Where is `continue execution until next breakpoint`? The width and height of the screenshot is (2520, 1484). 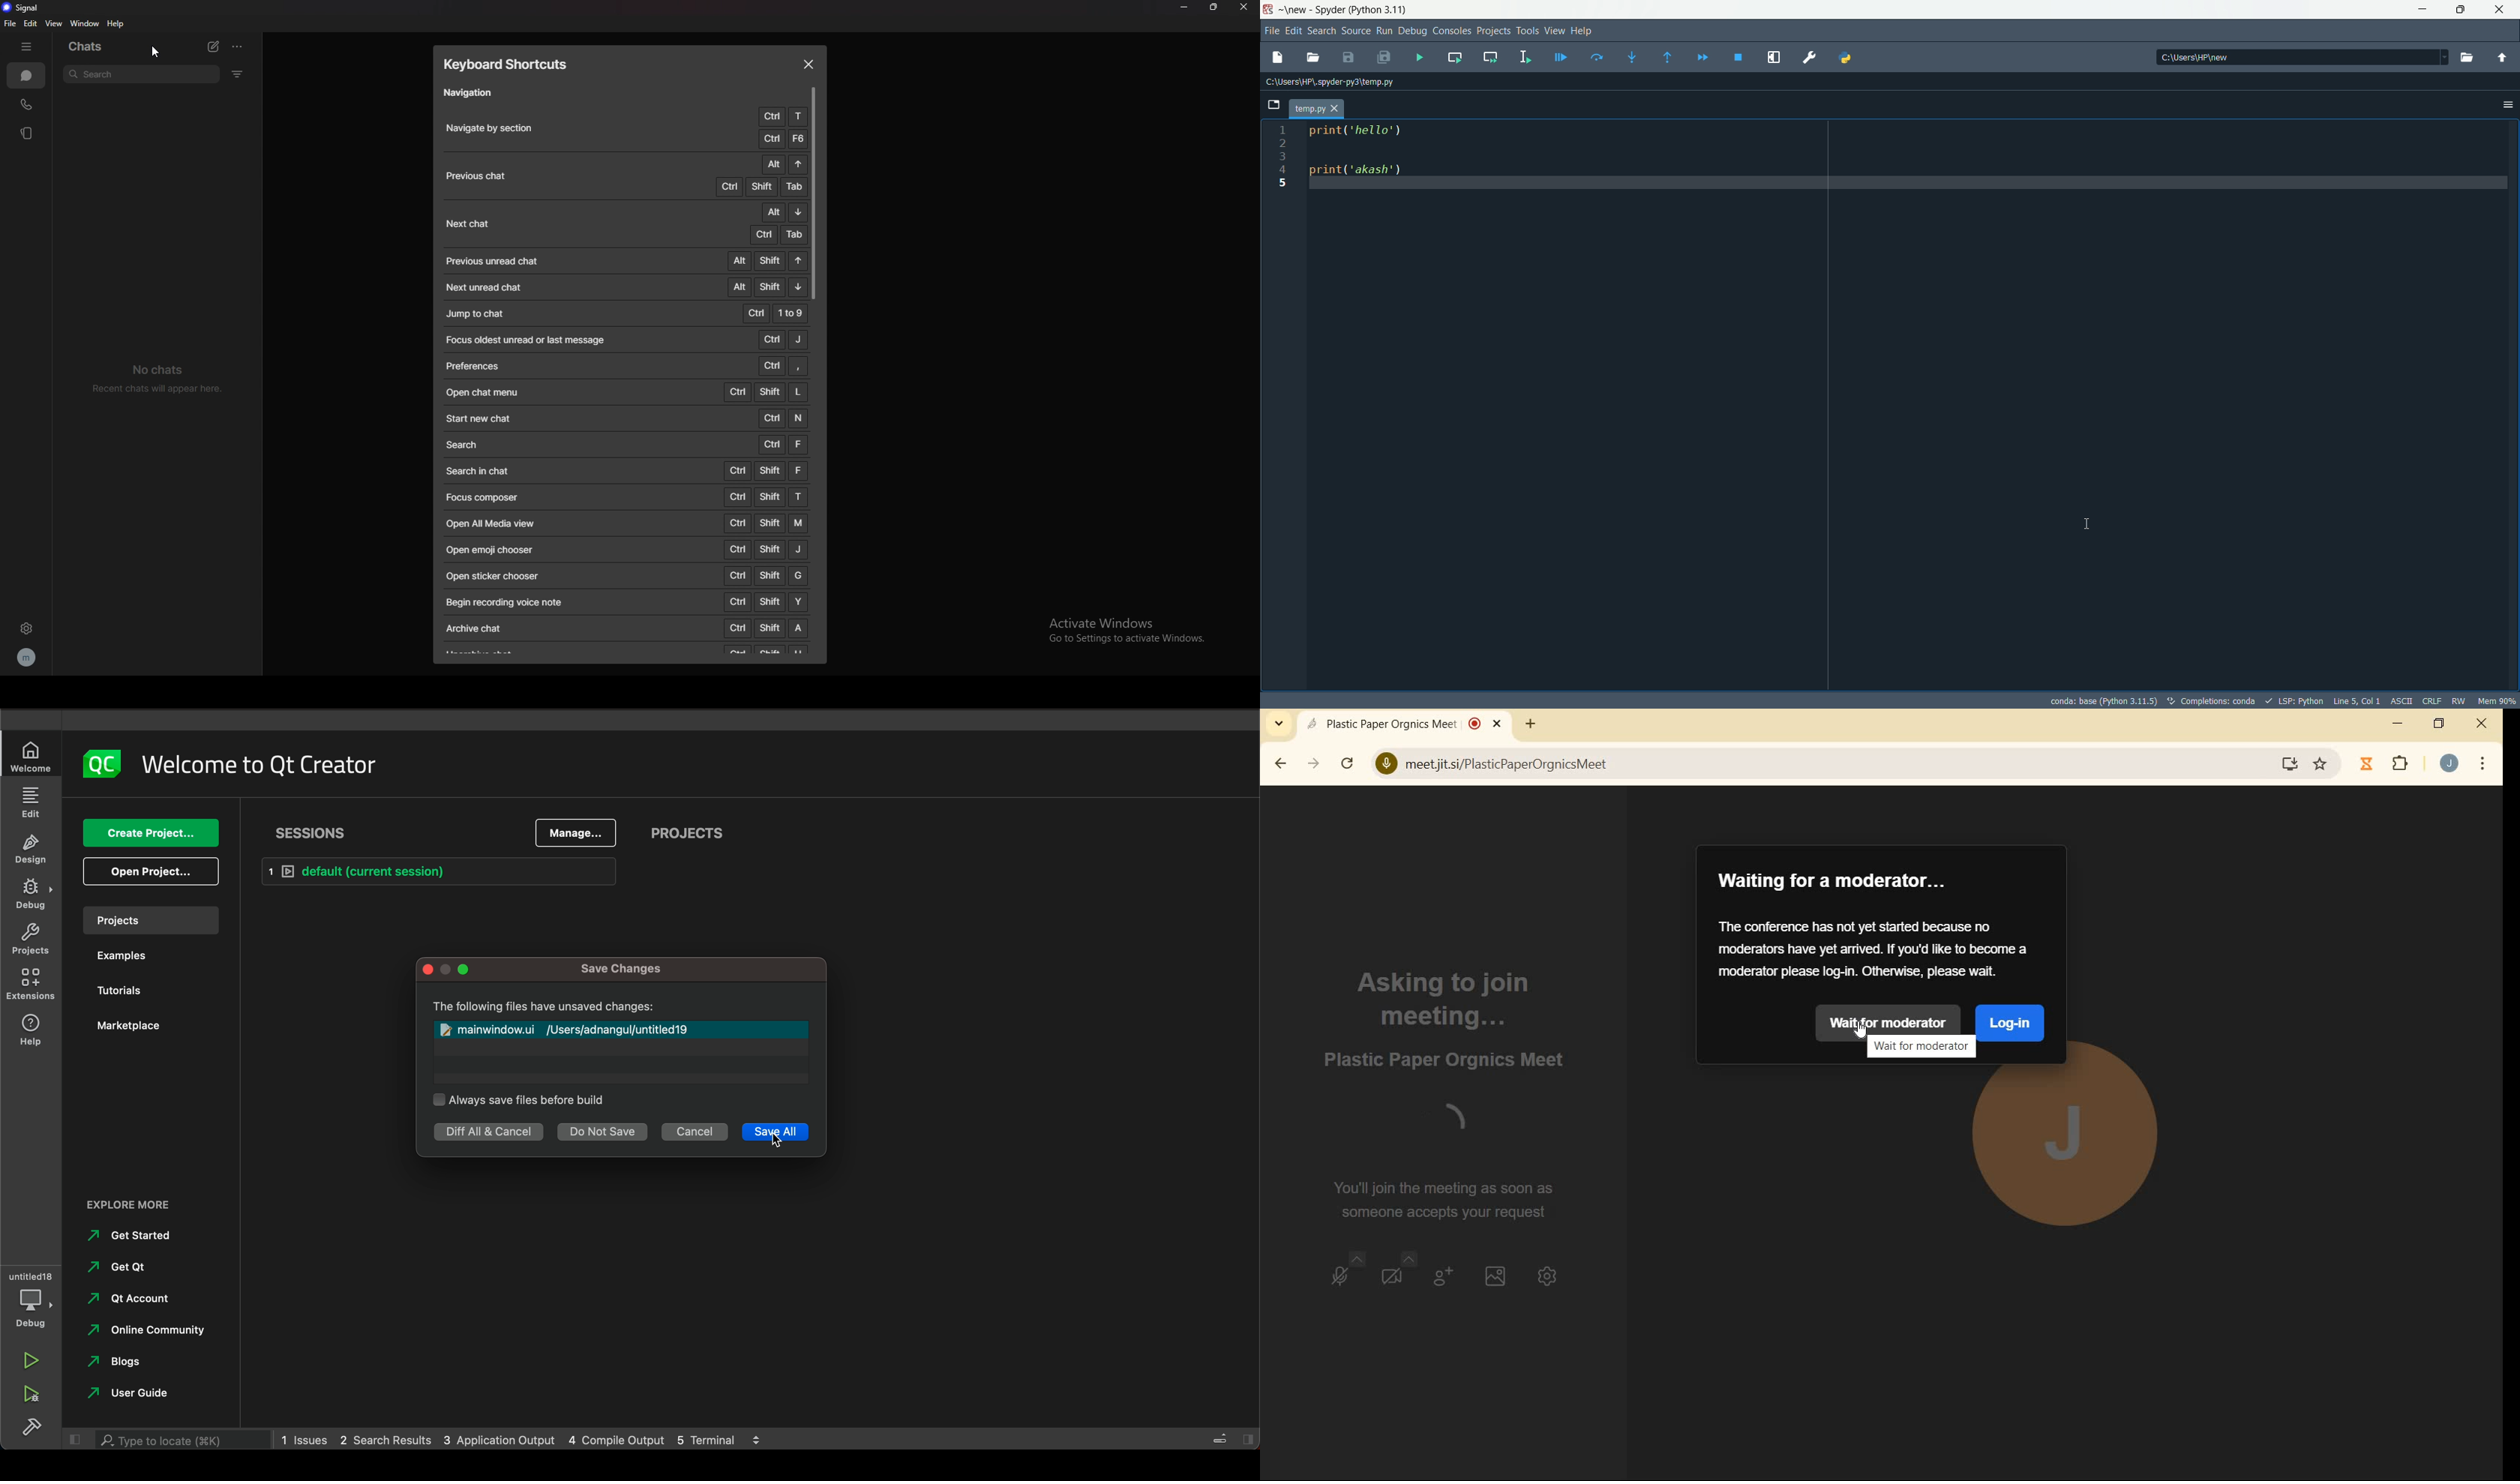
continue execution until next breakpoint is located at coordinates (1702, 58).